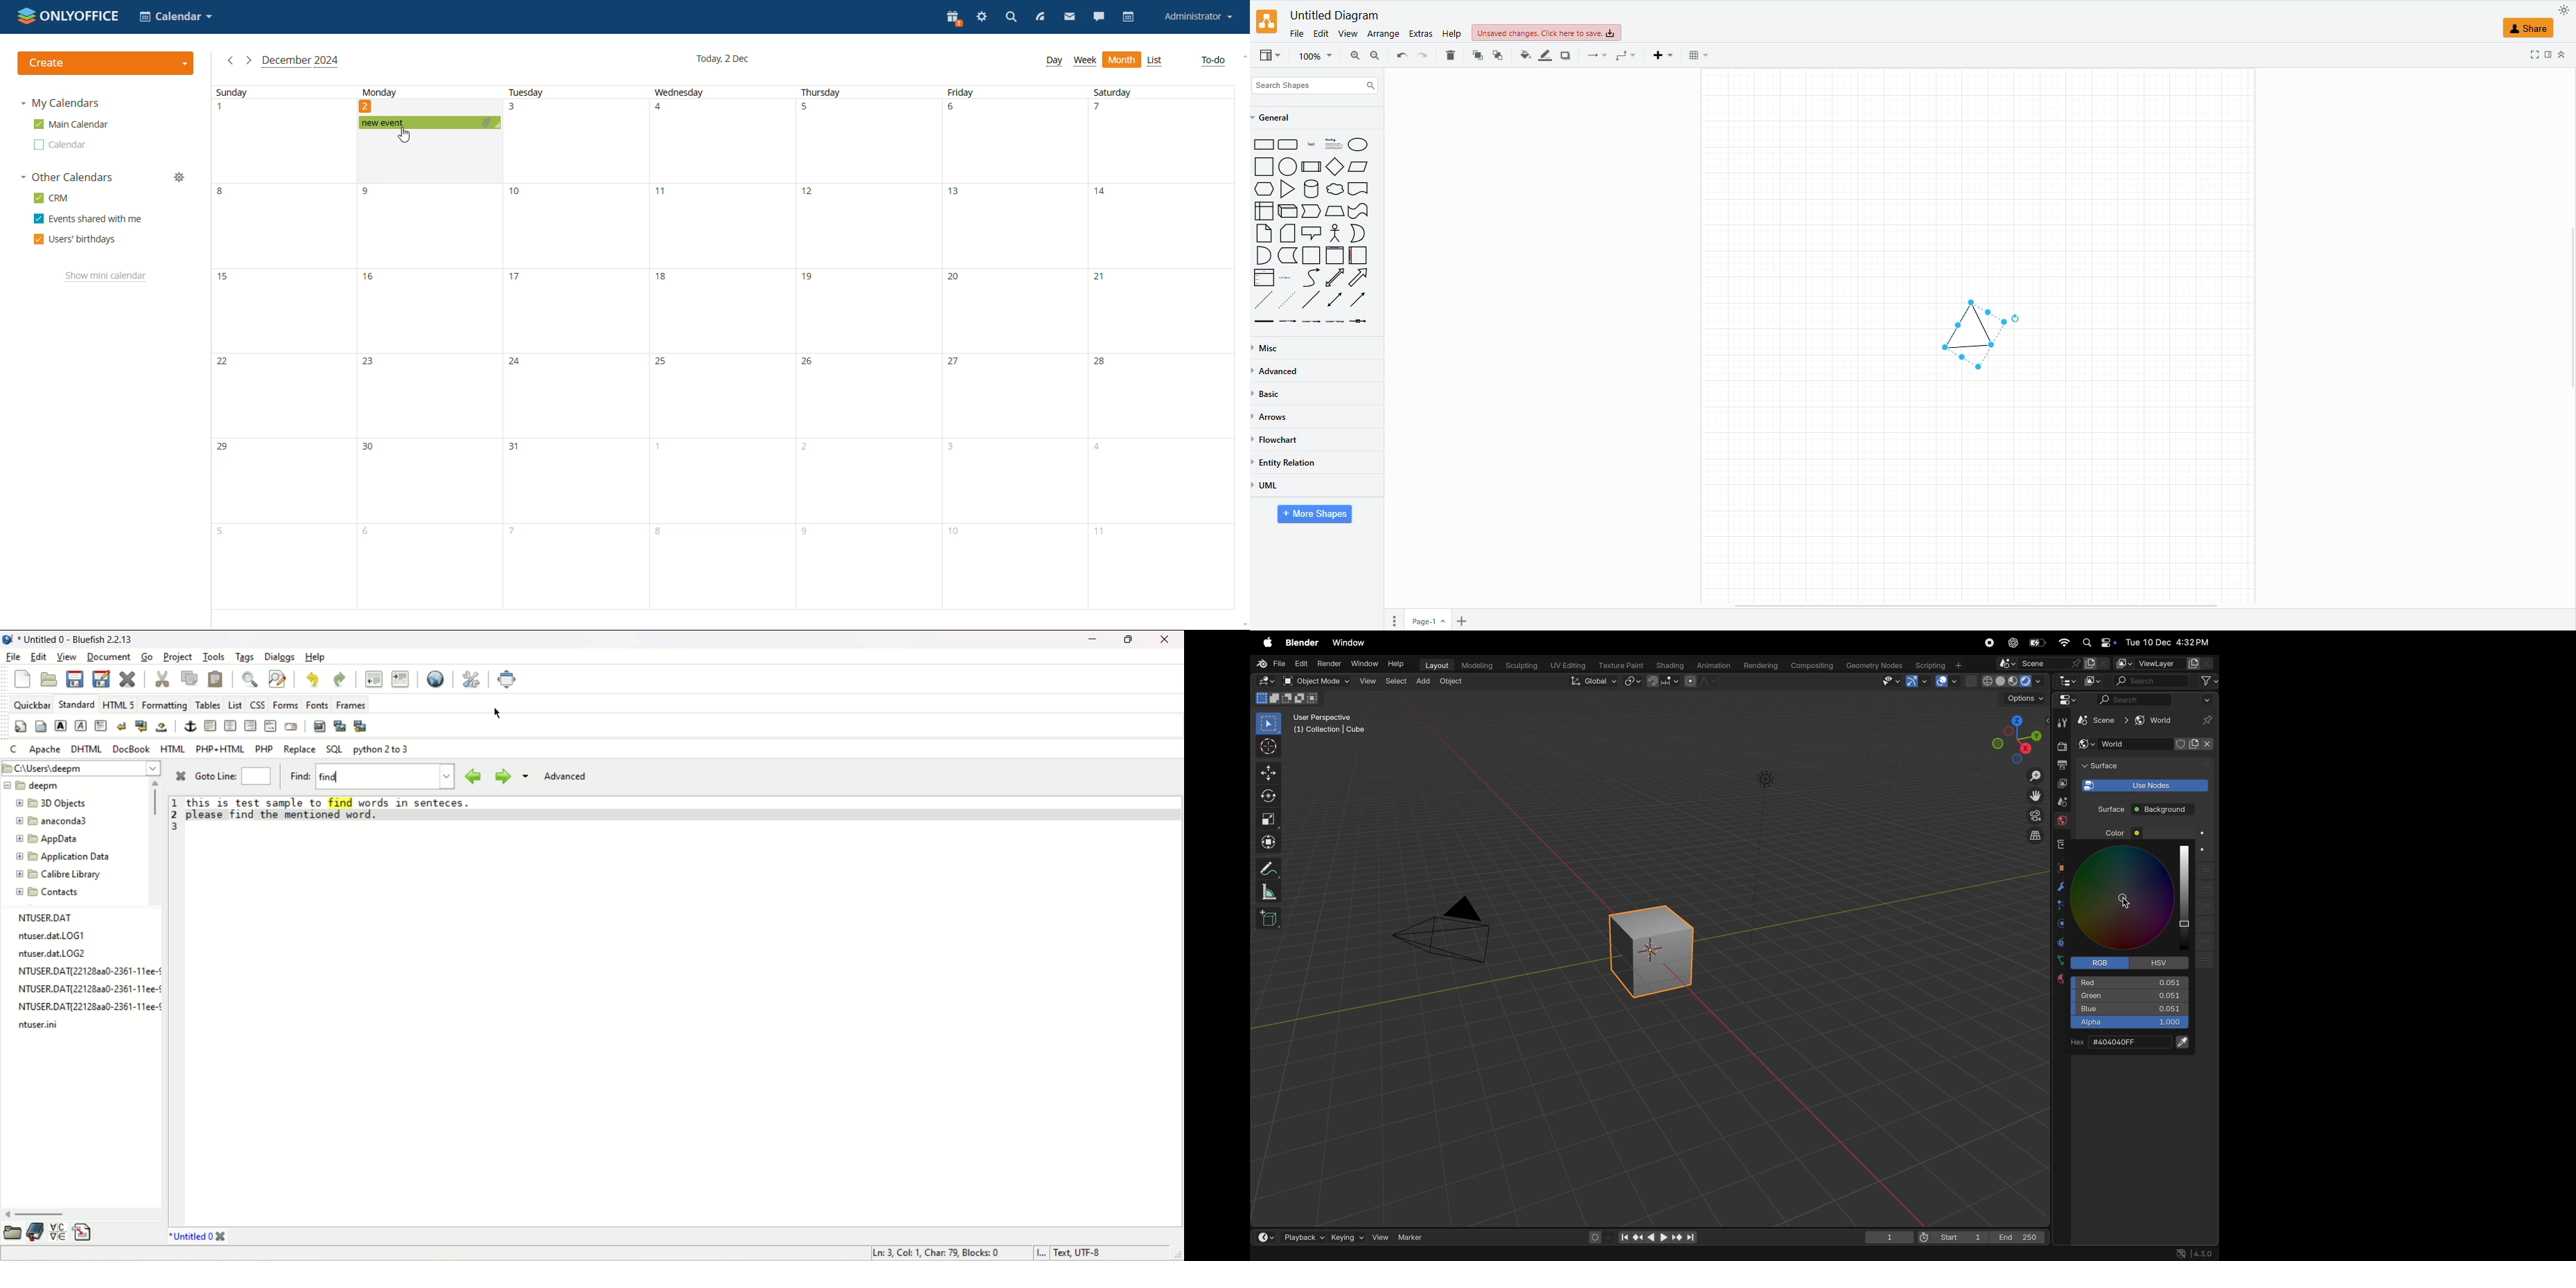 This screenshot has height=1288, width=2576. What do you see at coordinates (2061, 942) in the screenshot?
I see `constraints` at bounding box center [2061, 942].